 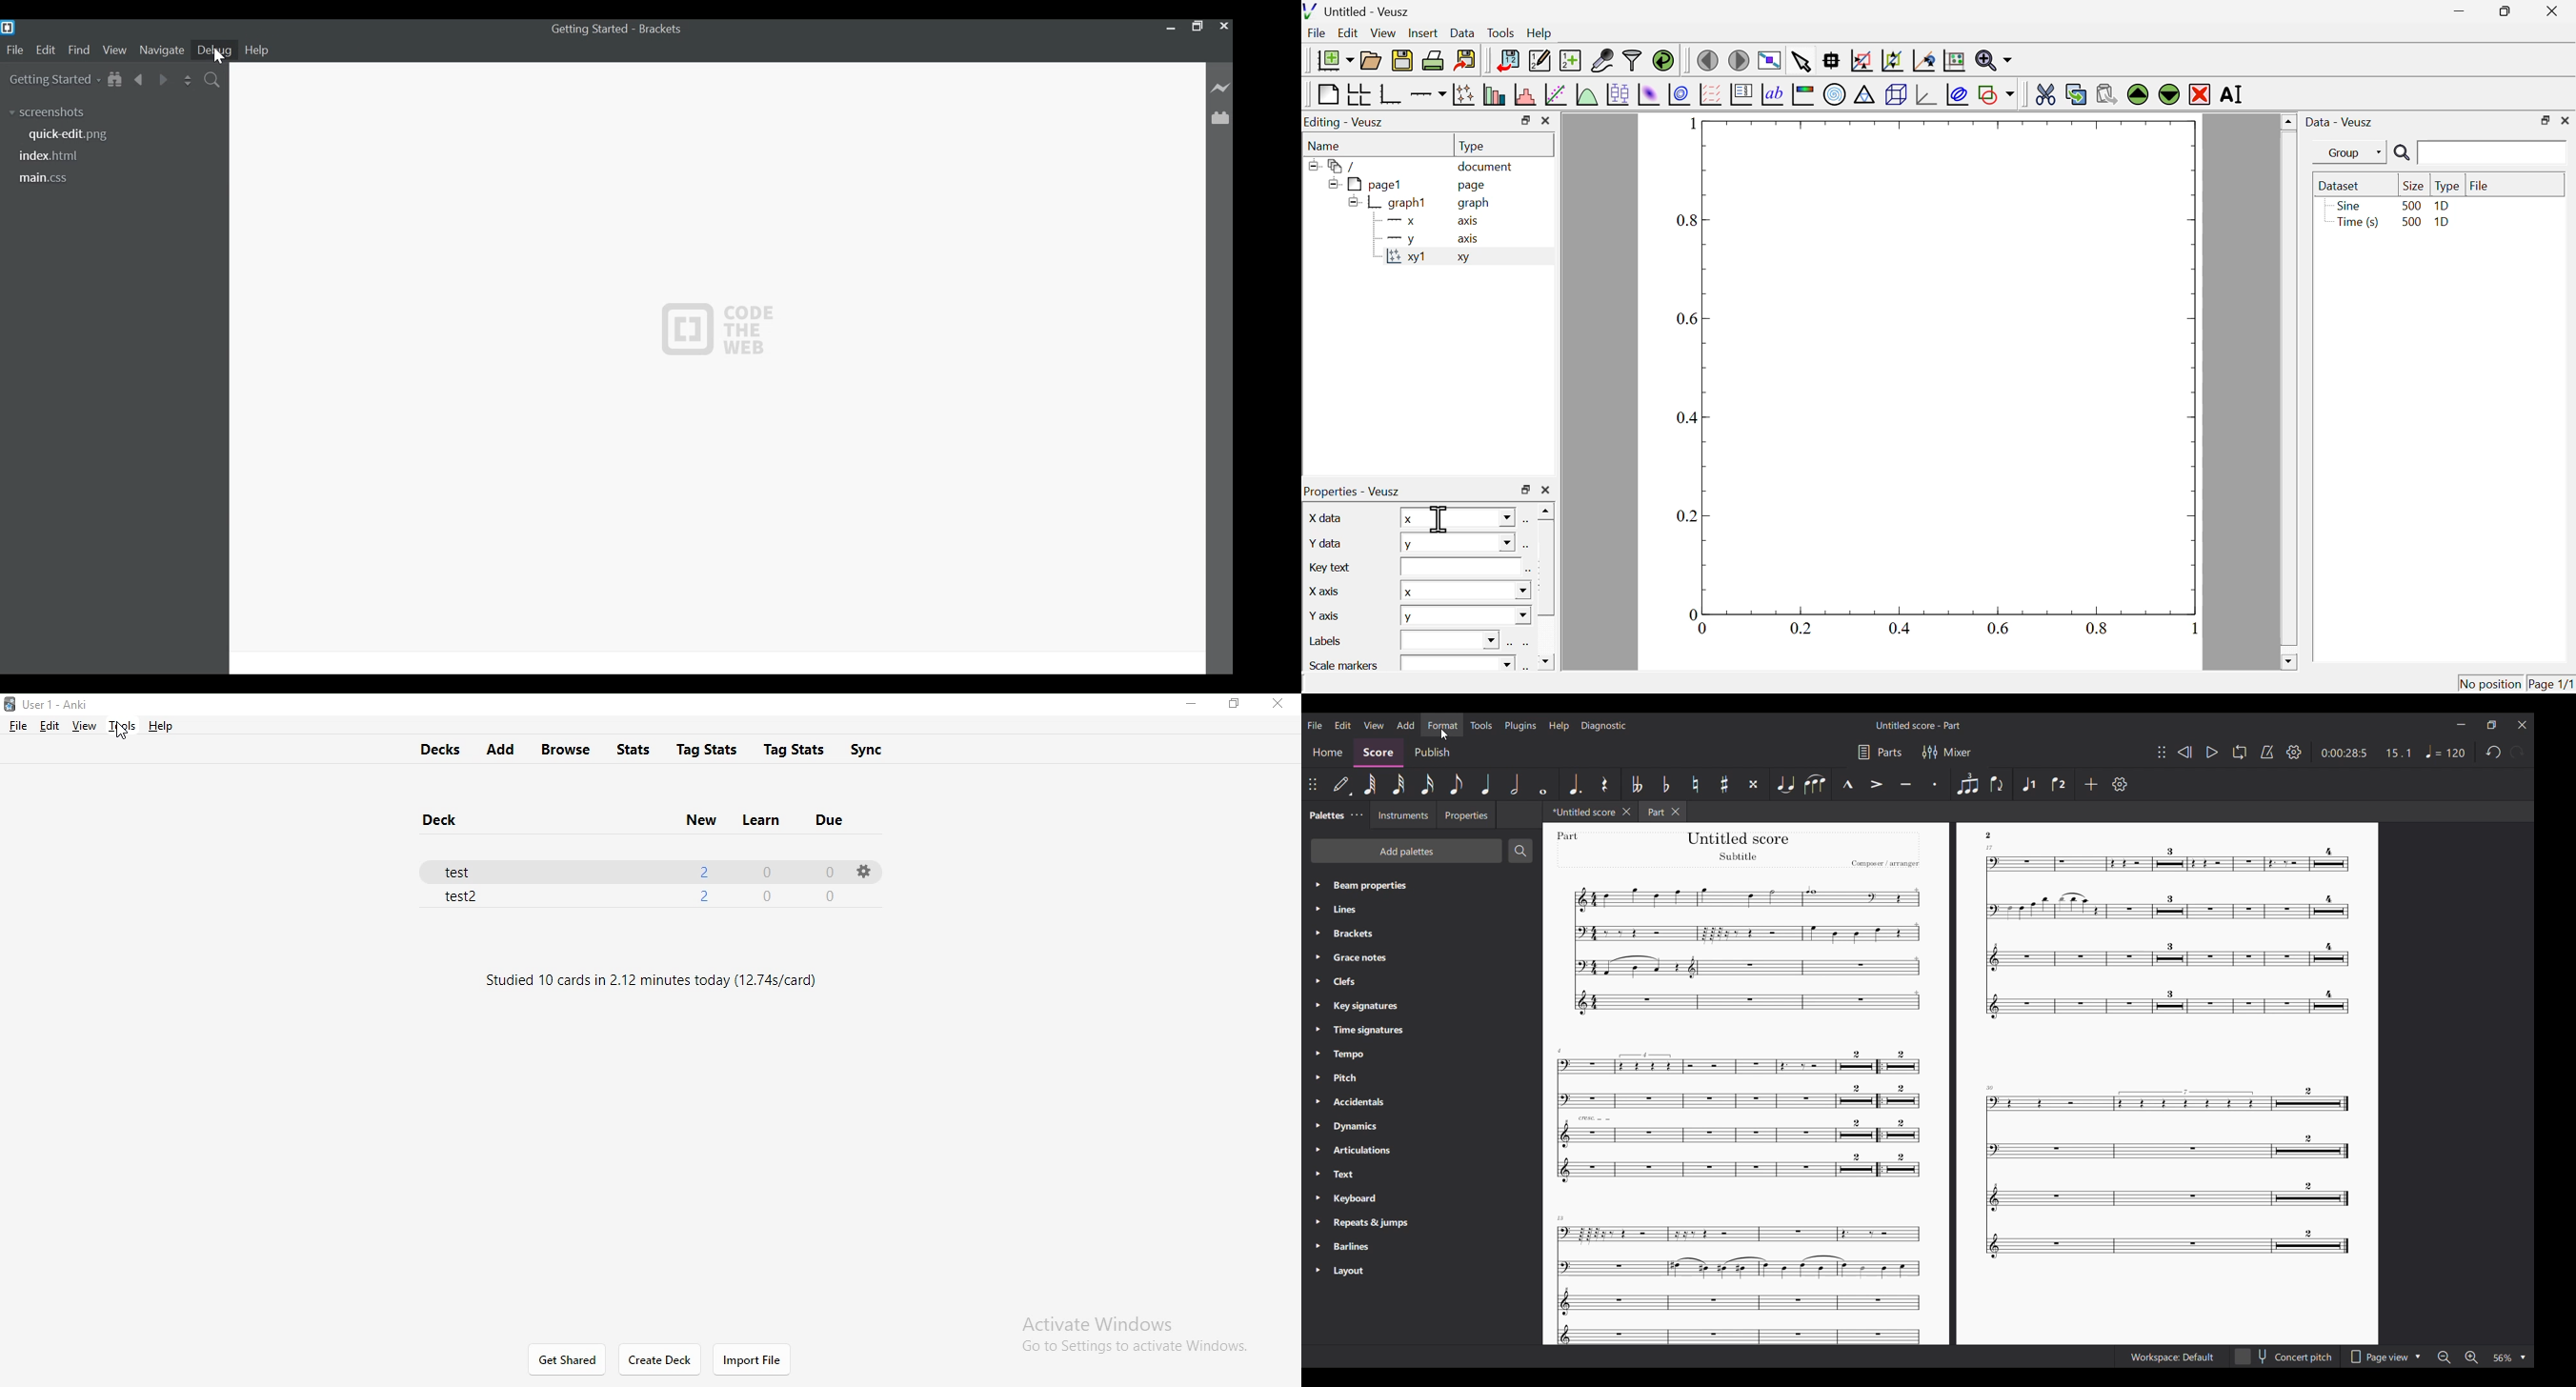 I want to click on Play, so click(x=2213, y=753).